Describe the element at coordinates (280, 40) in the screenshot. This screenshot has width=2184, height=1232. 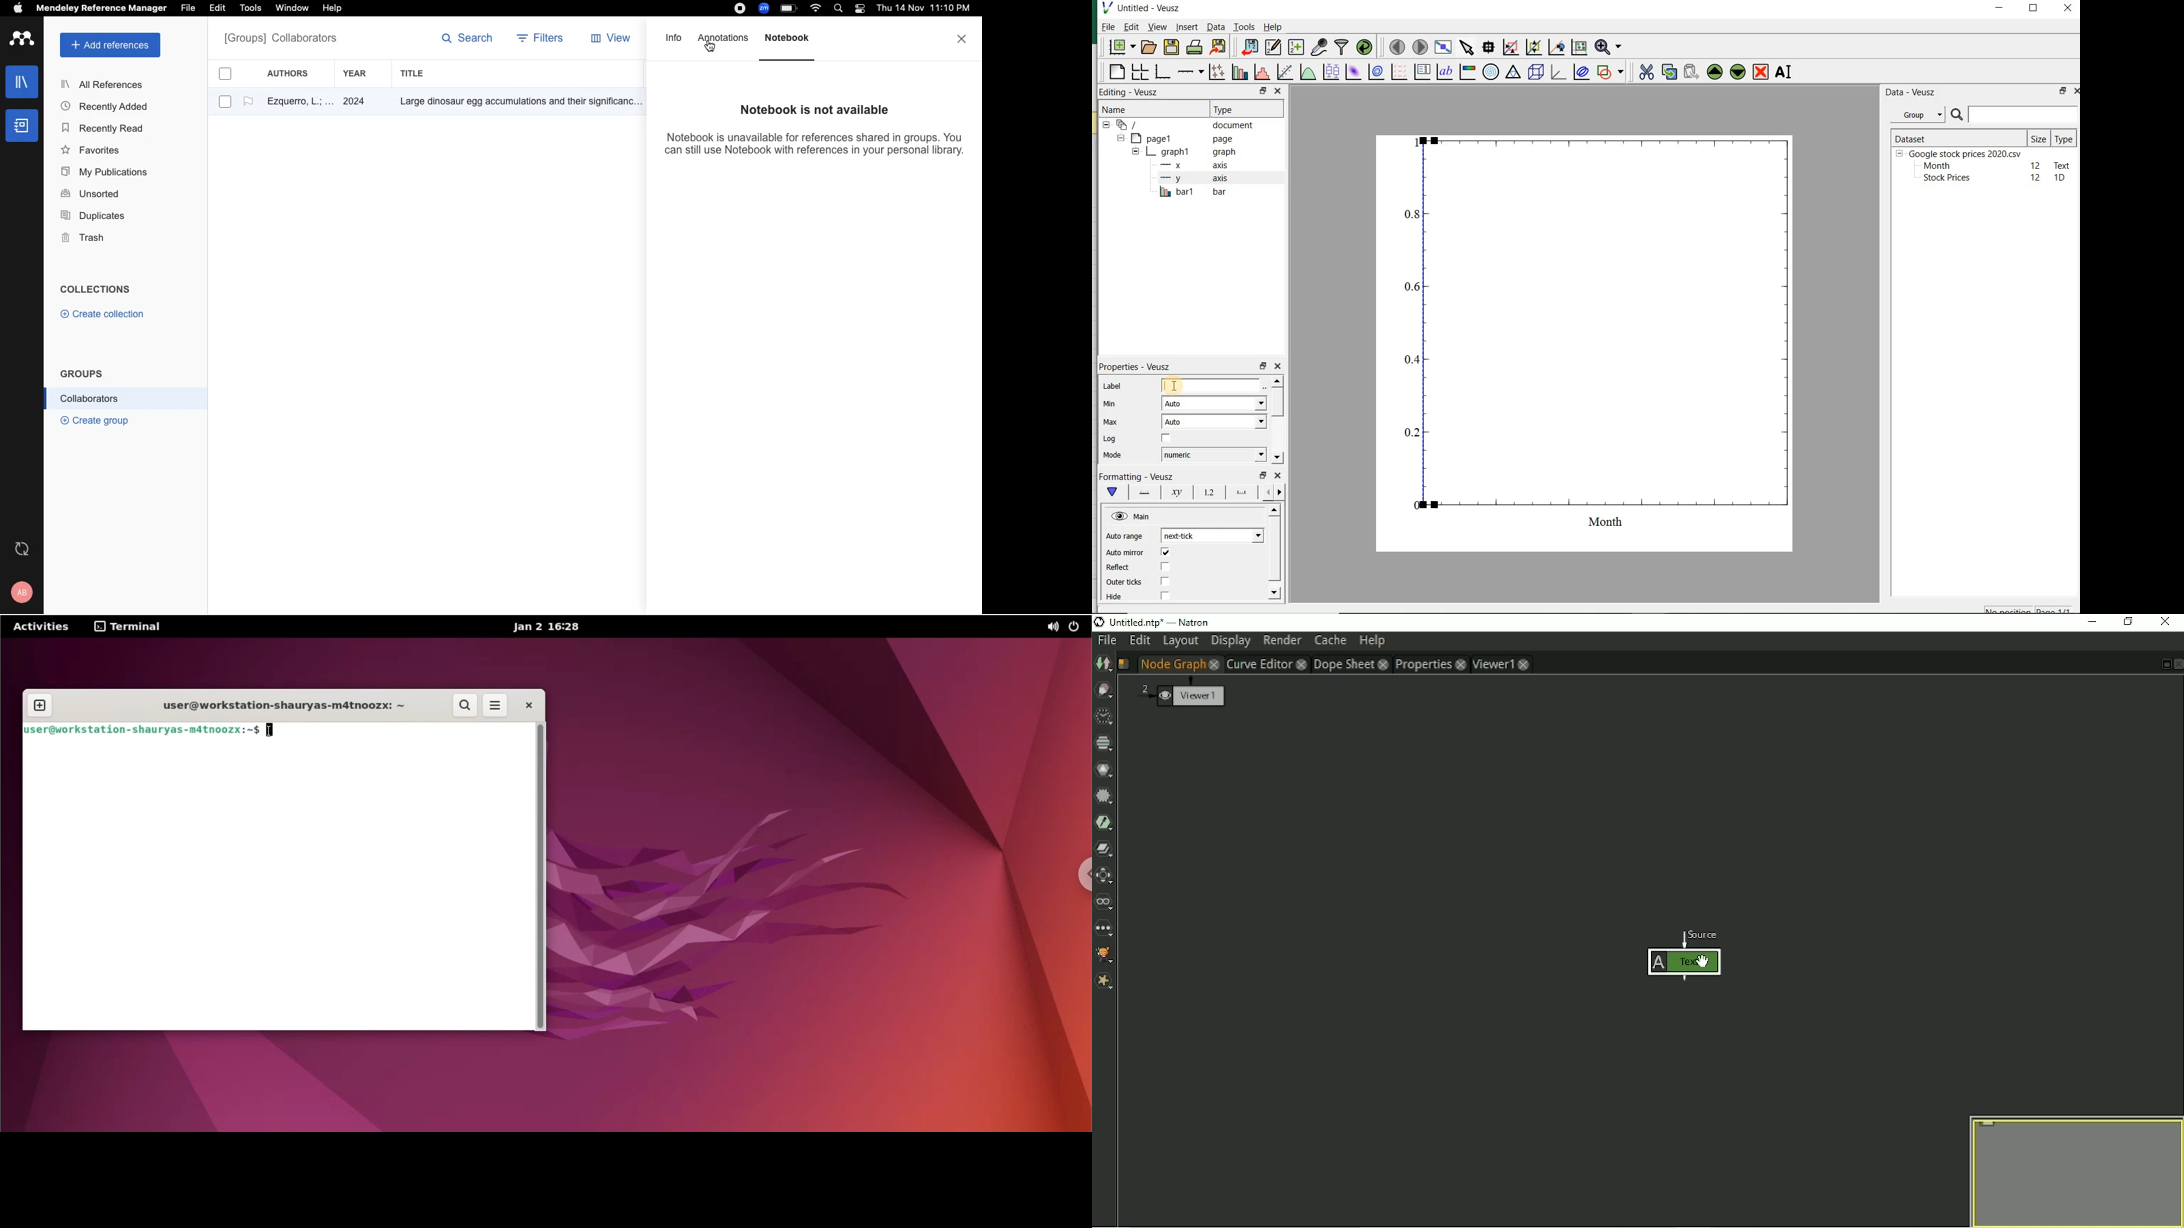
I see `All references` at that location.